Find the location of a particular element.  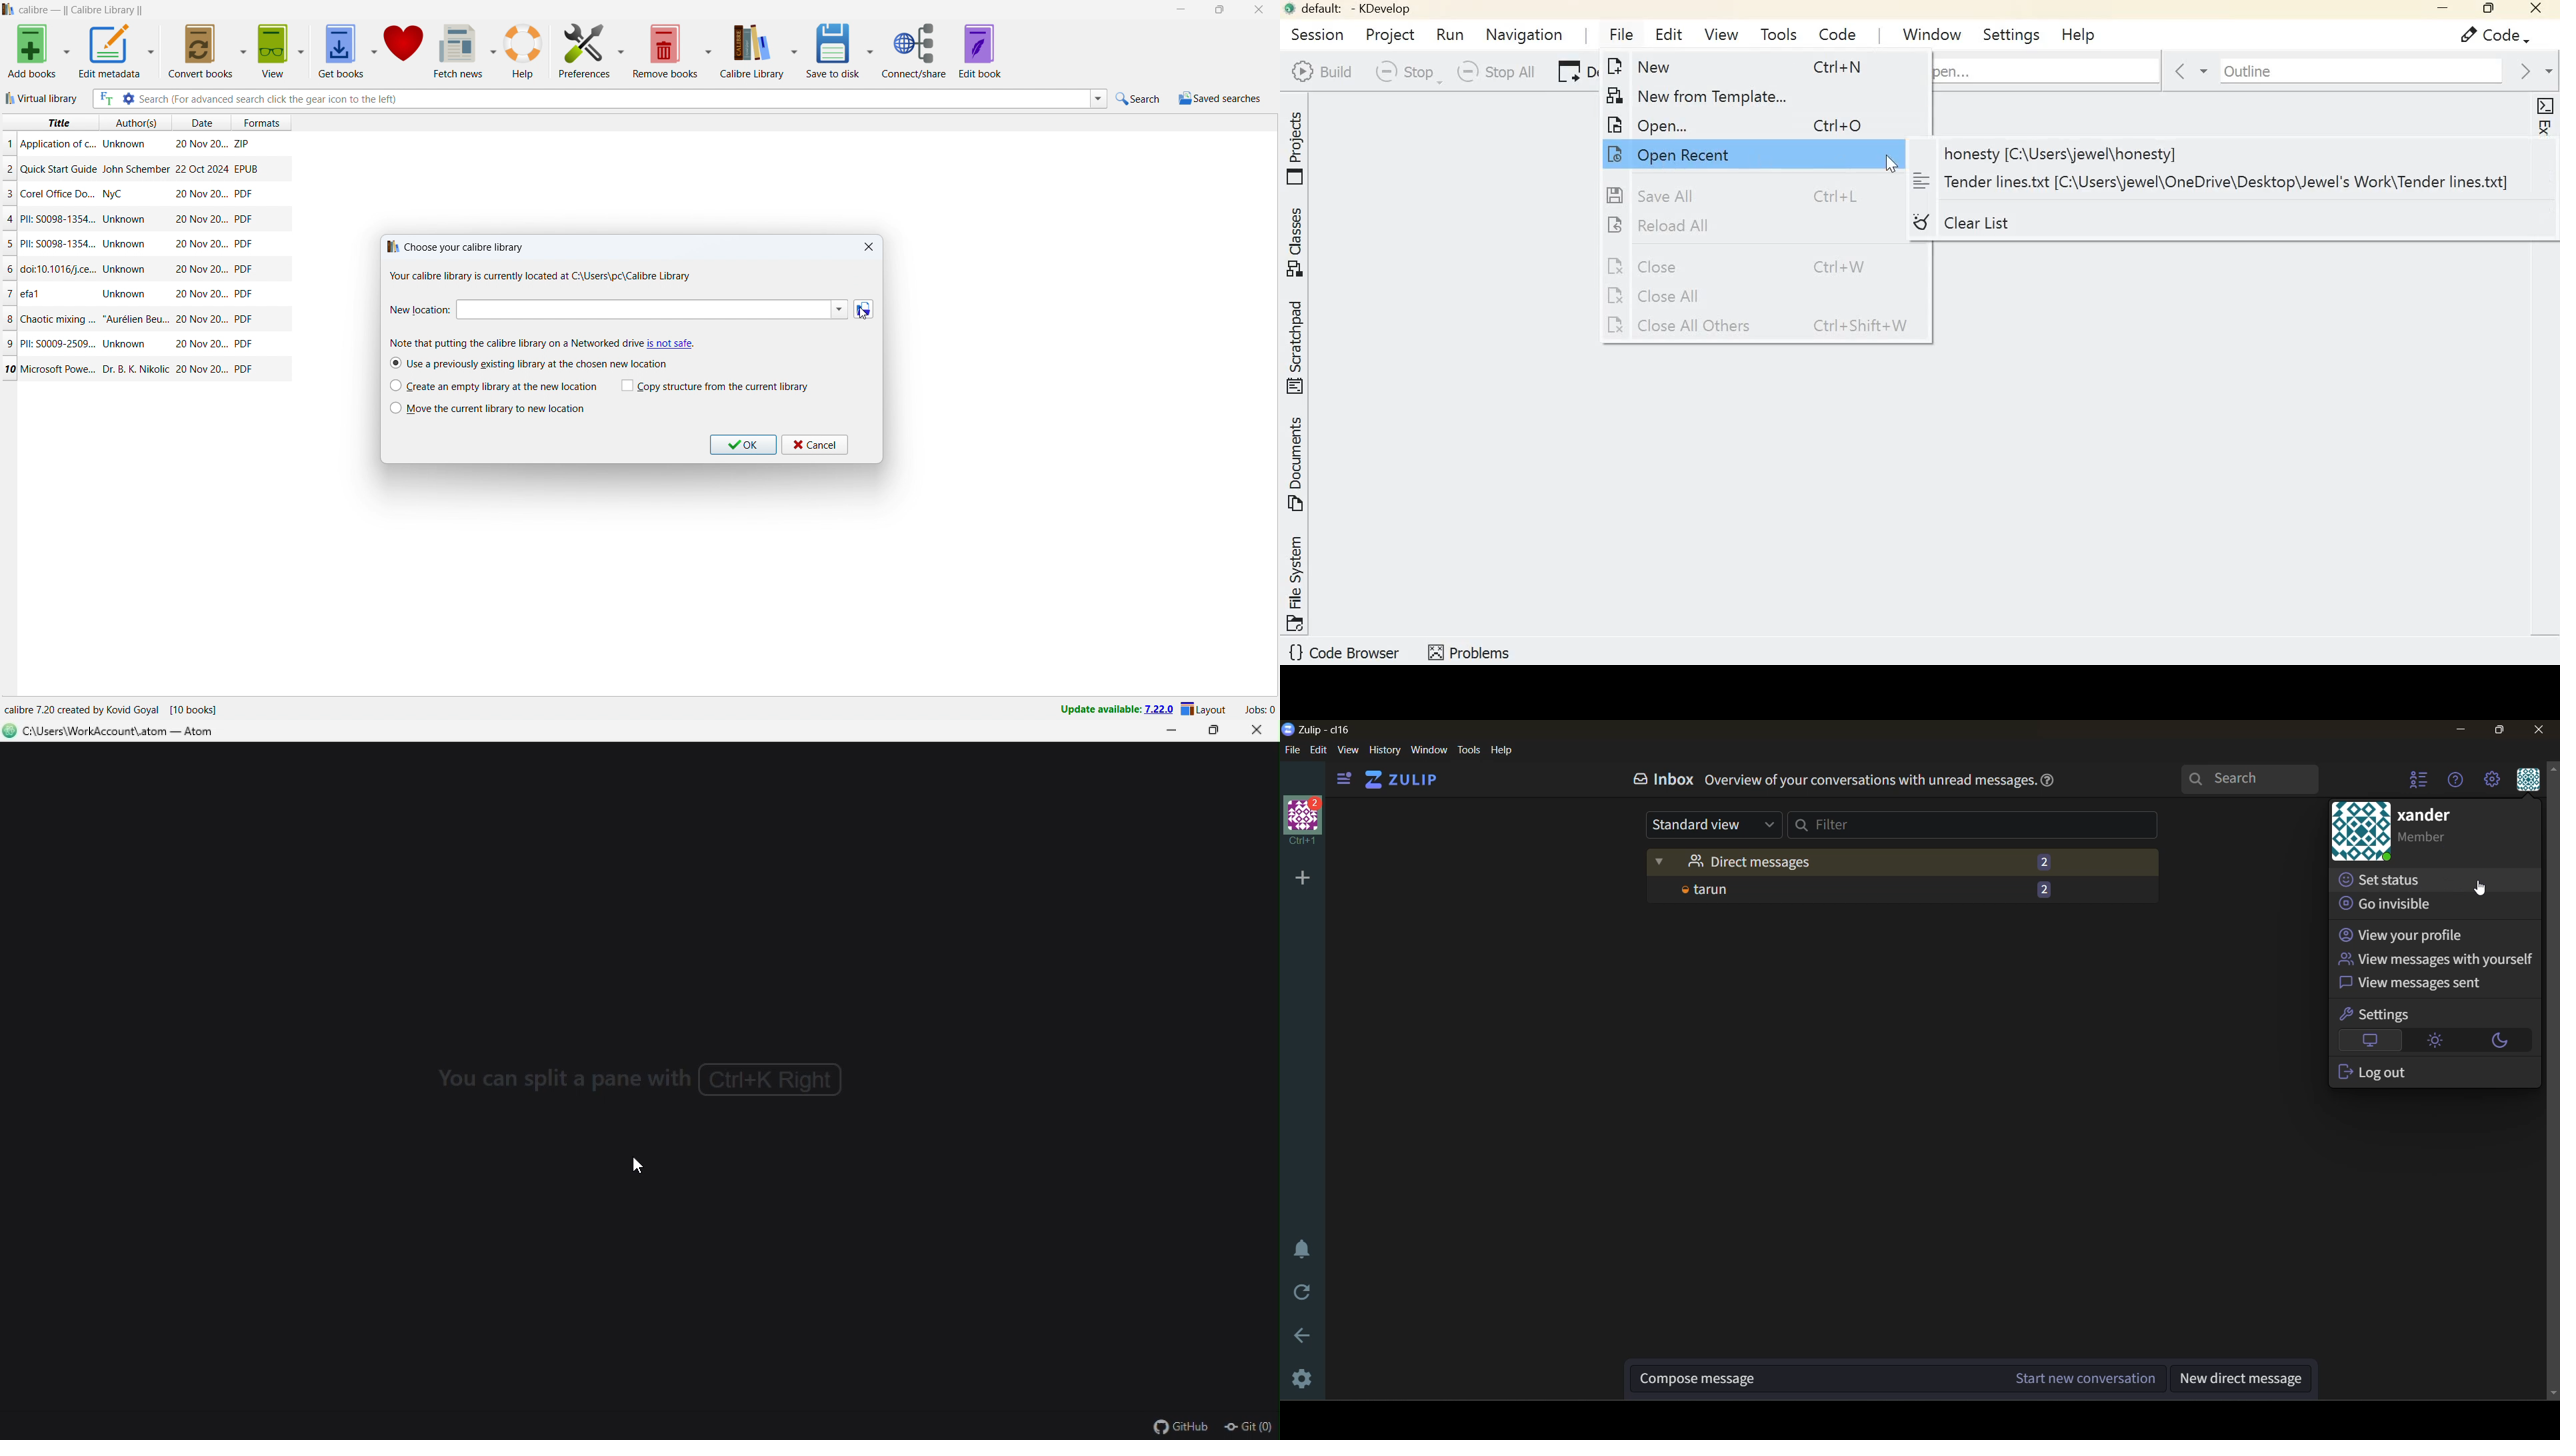

close is located at coordinates (1259, 731).